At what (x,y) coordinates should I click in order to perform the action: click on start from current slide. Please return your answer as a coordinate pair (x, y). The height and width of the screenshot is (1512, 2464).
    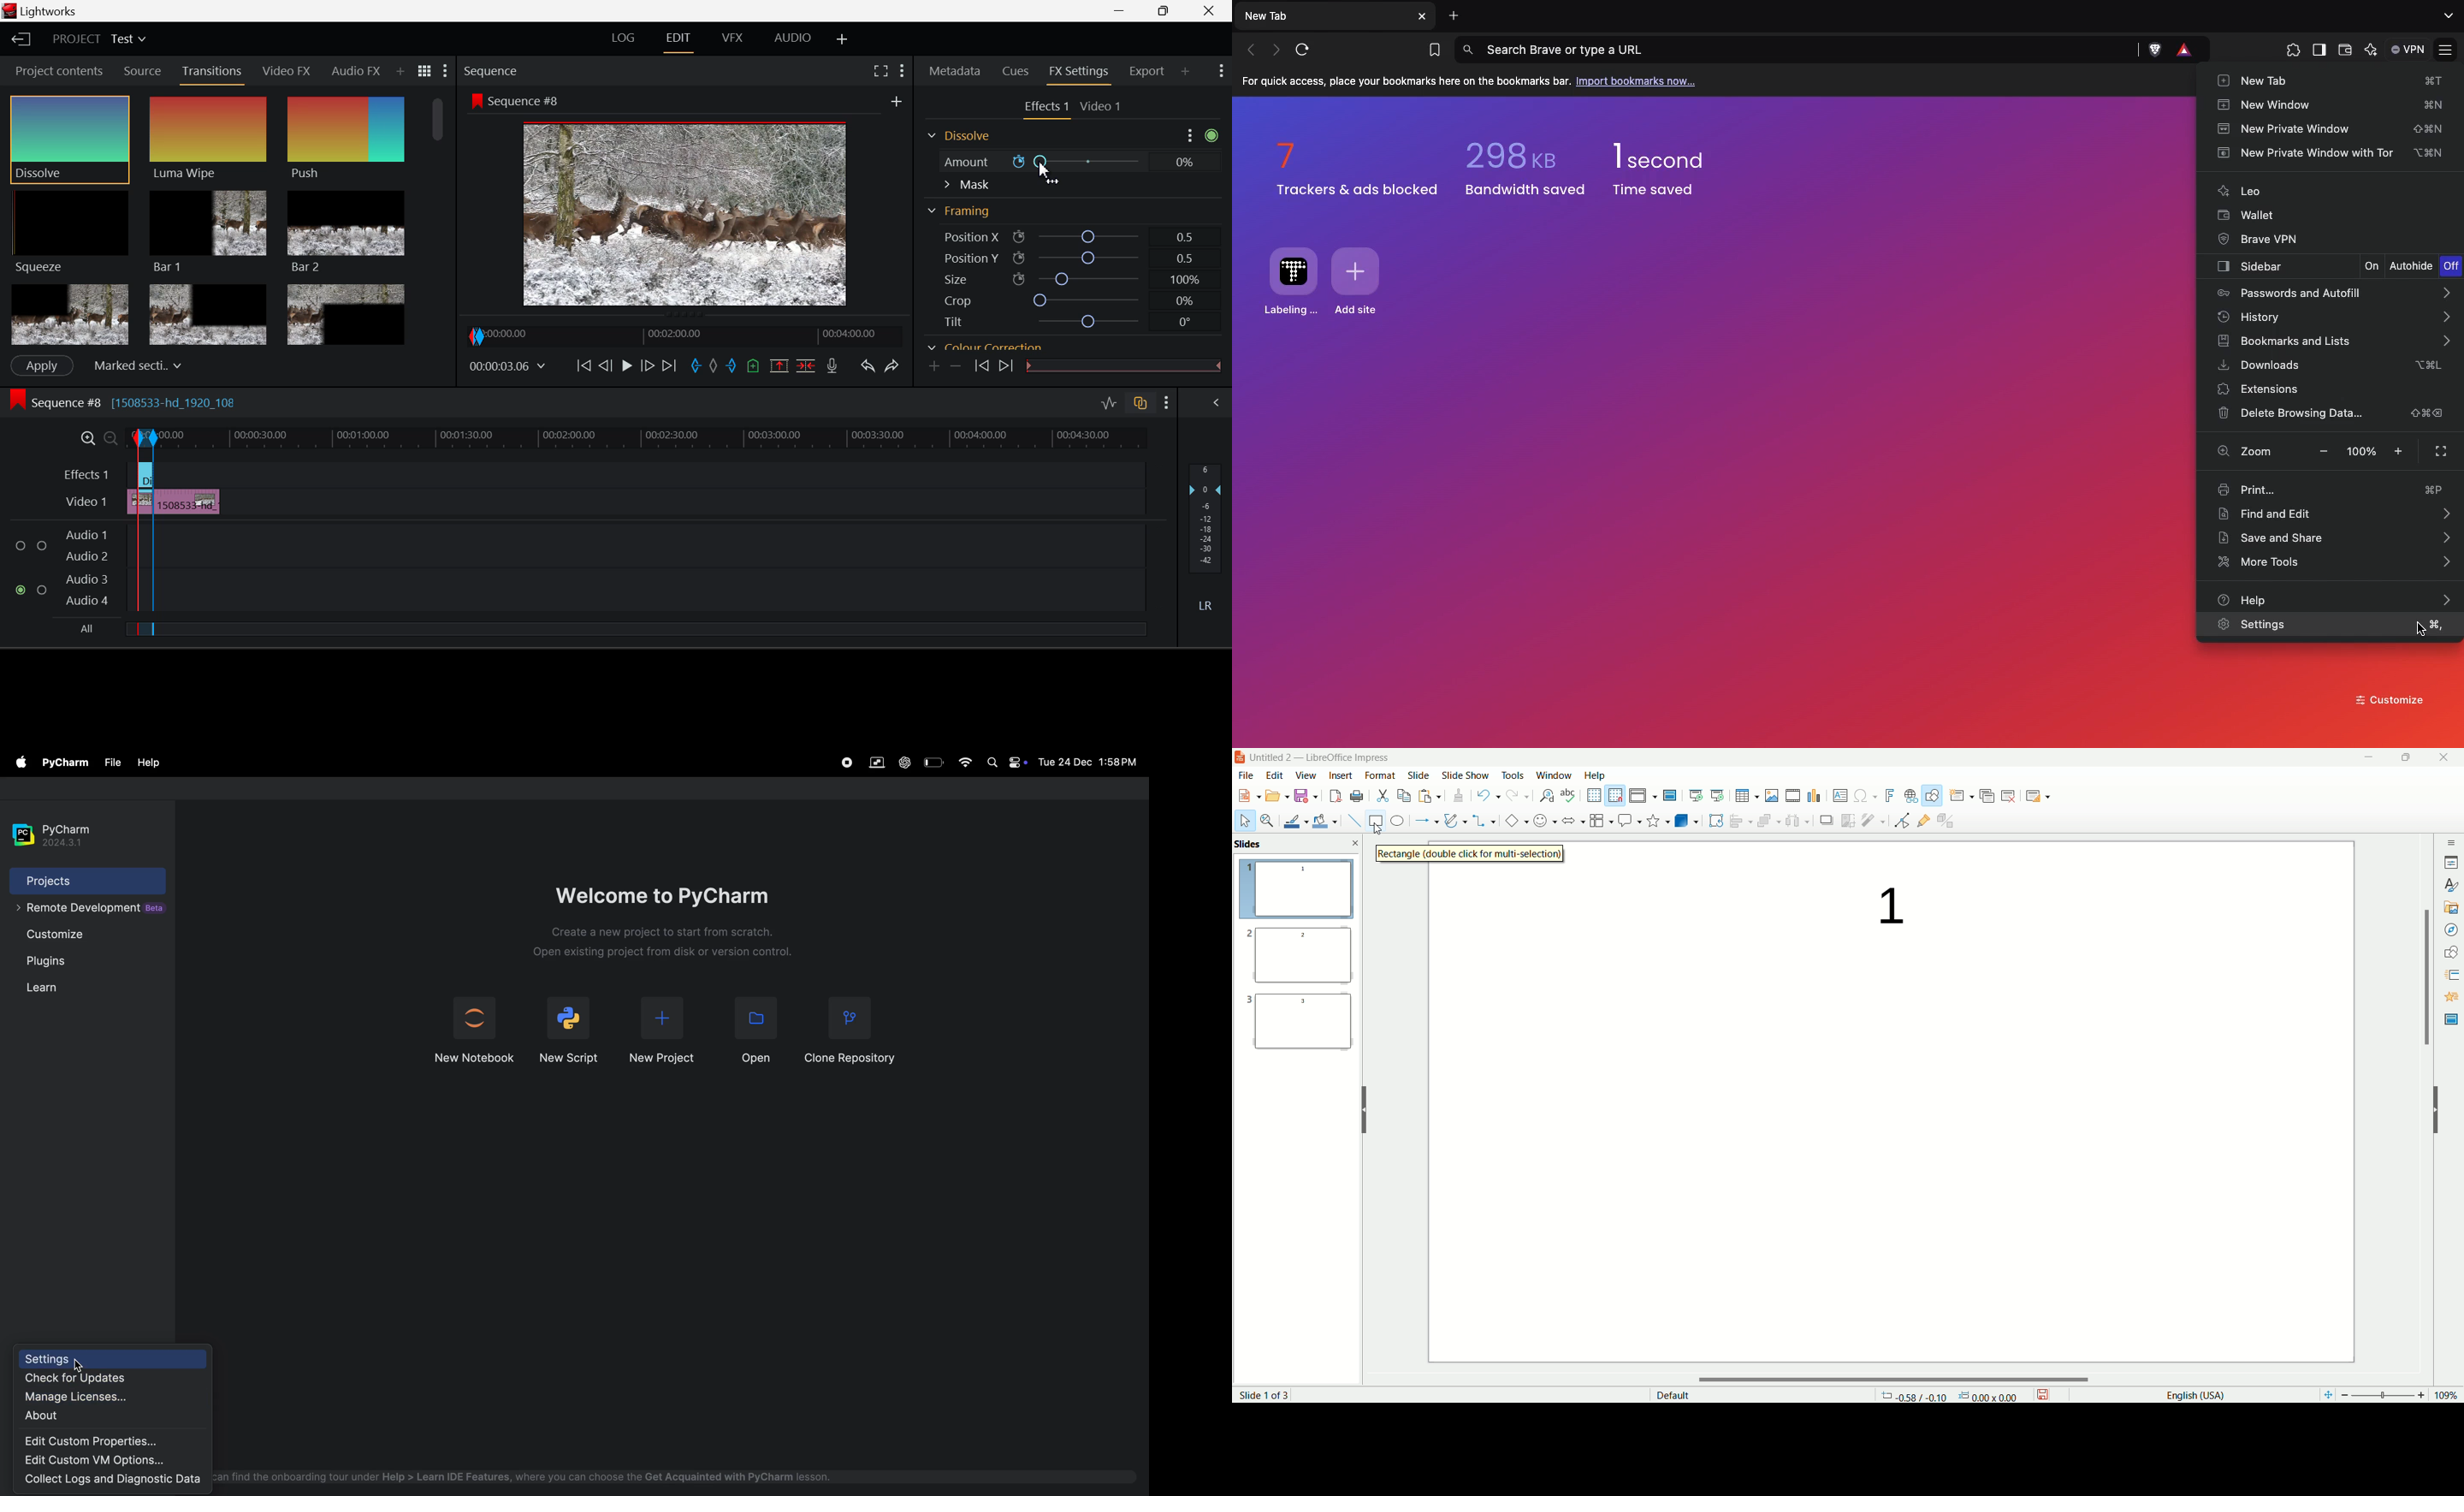
    Looking at the image, I should click on (1718, 794).